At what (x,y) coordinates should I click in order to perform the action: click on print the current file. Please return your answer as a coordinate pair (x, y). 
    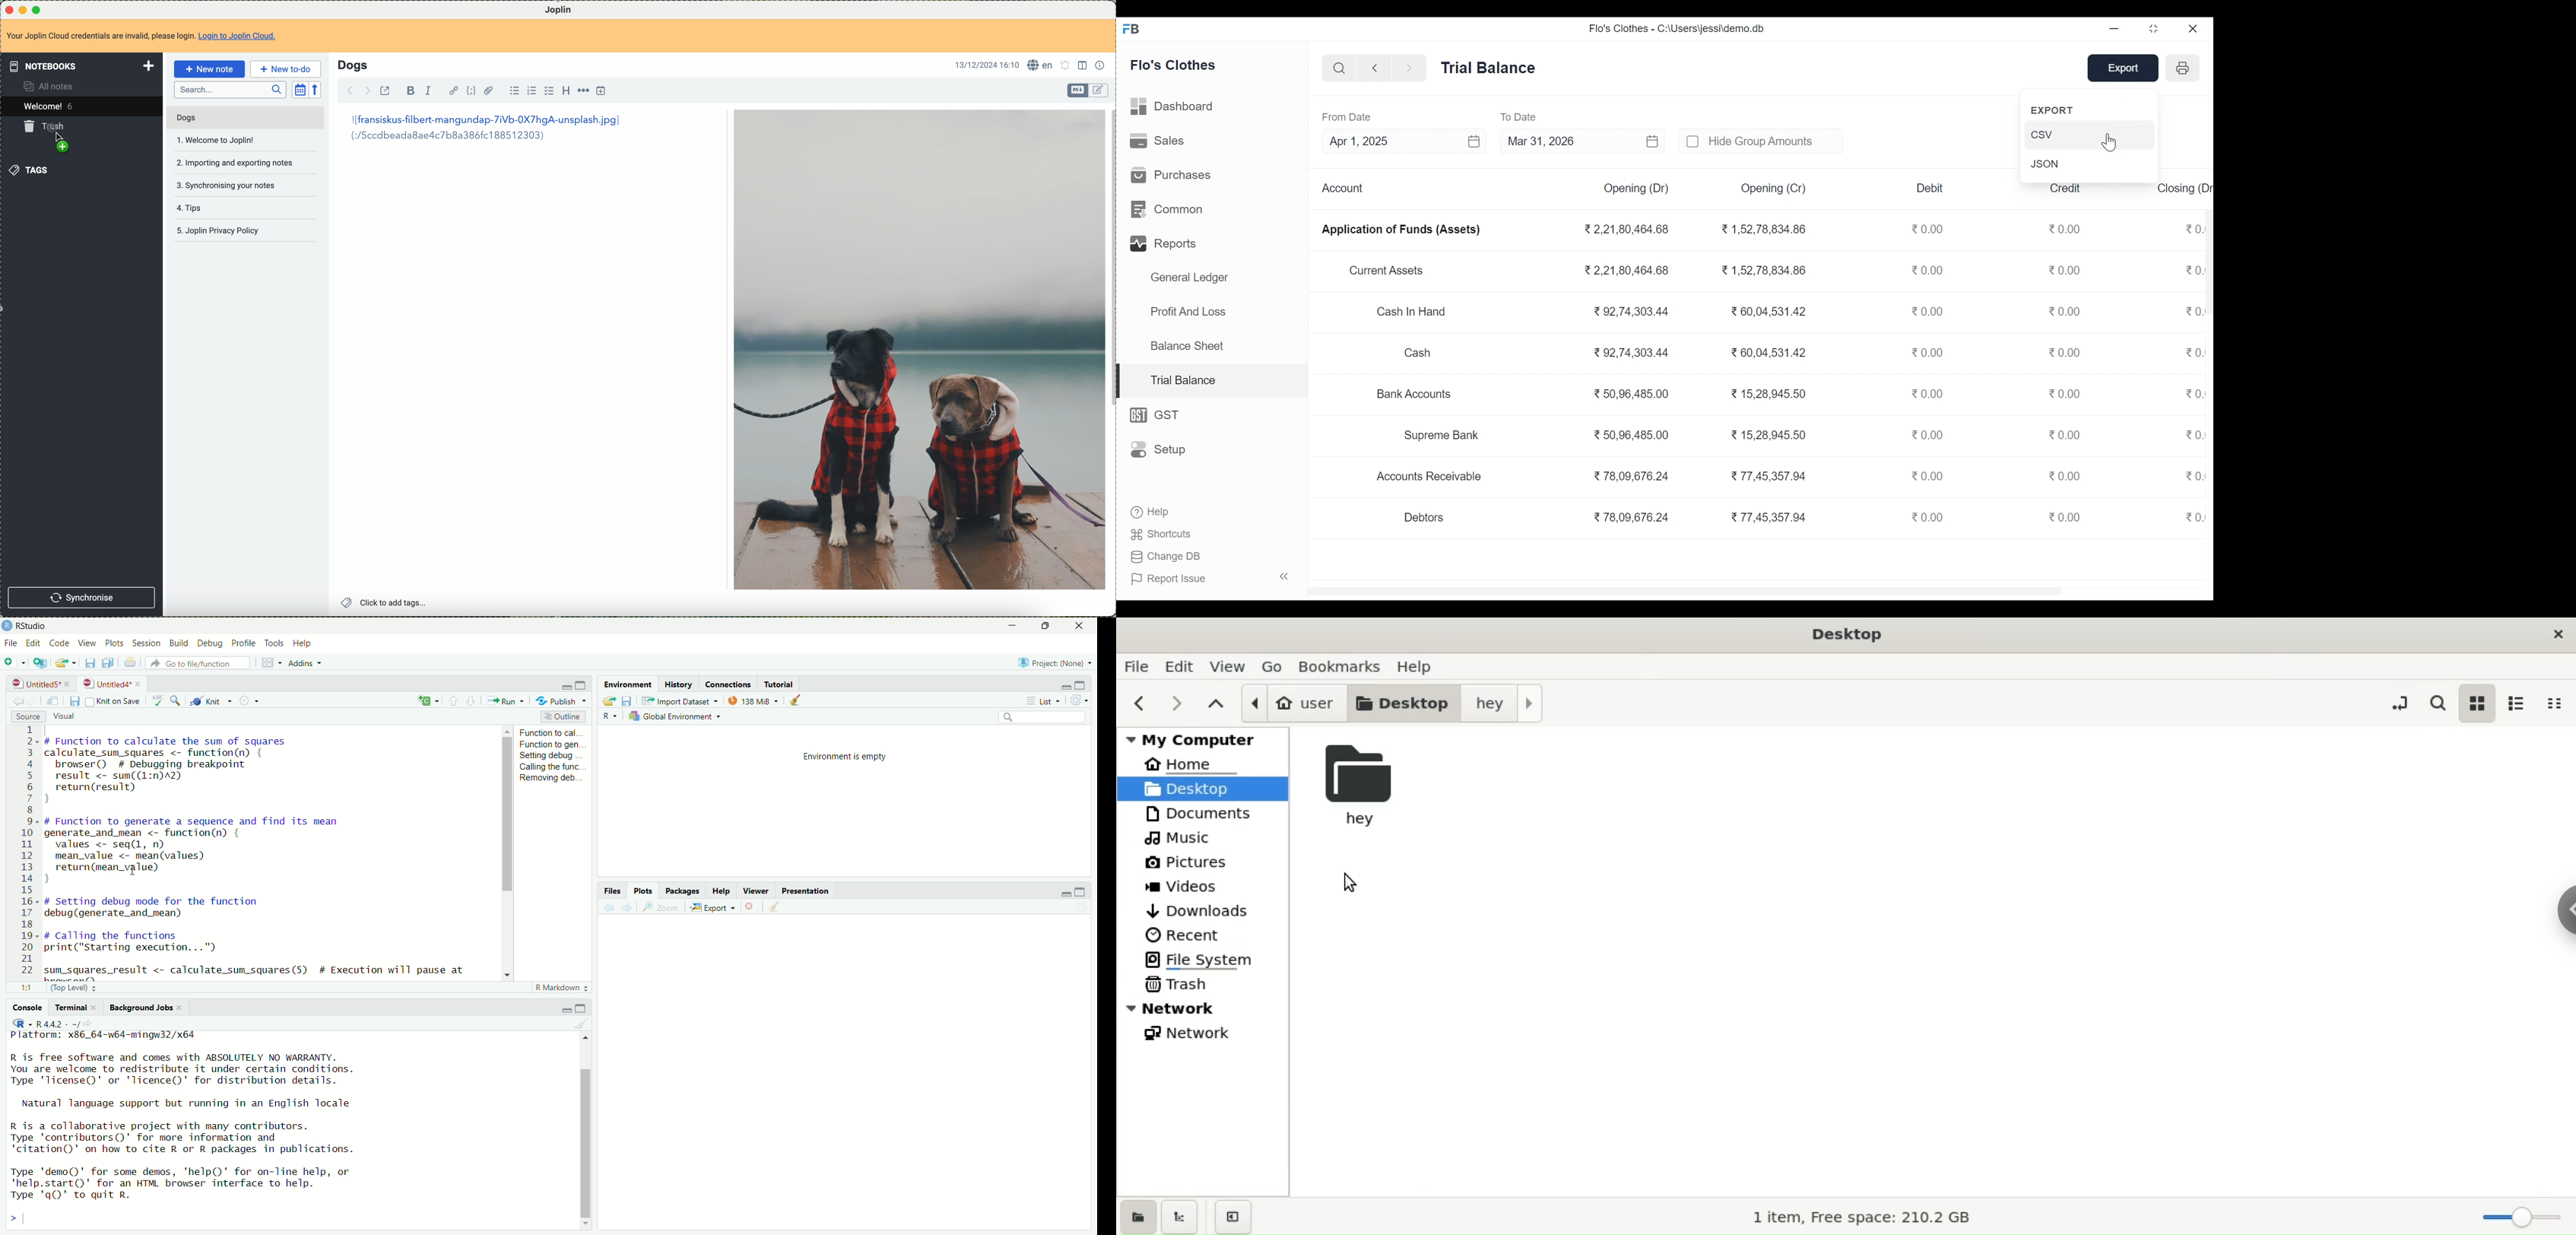
    Looking at the image, I should click on (132, 662).